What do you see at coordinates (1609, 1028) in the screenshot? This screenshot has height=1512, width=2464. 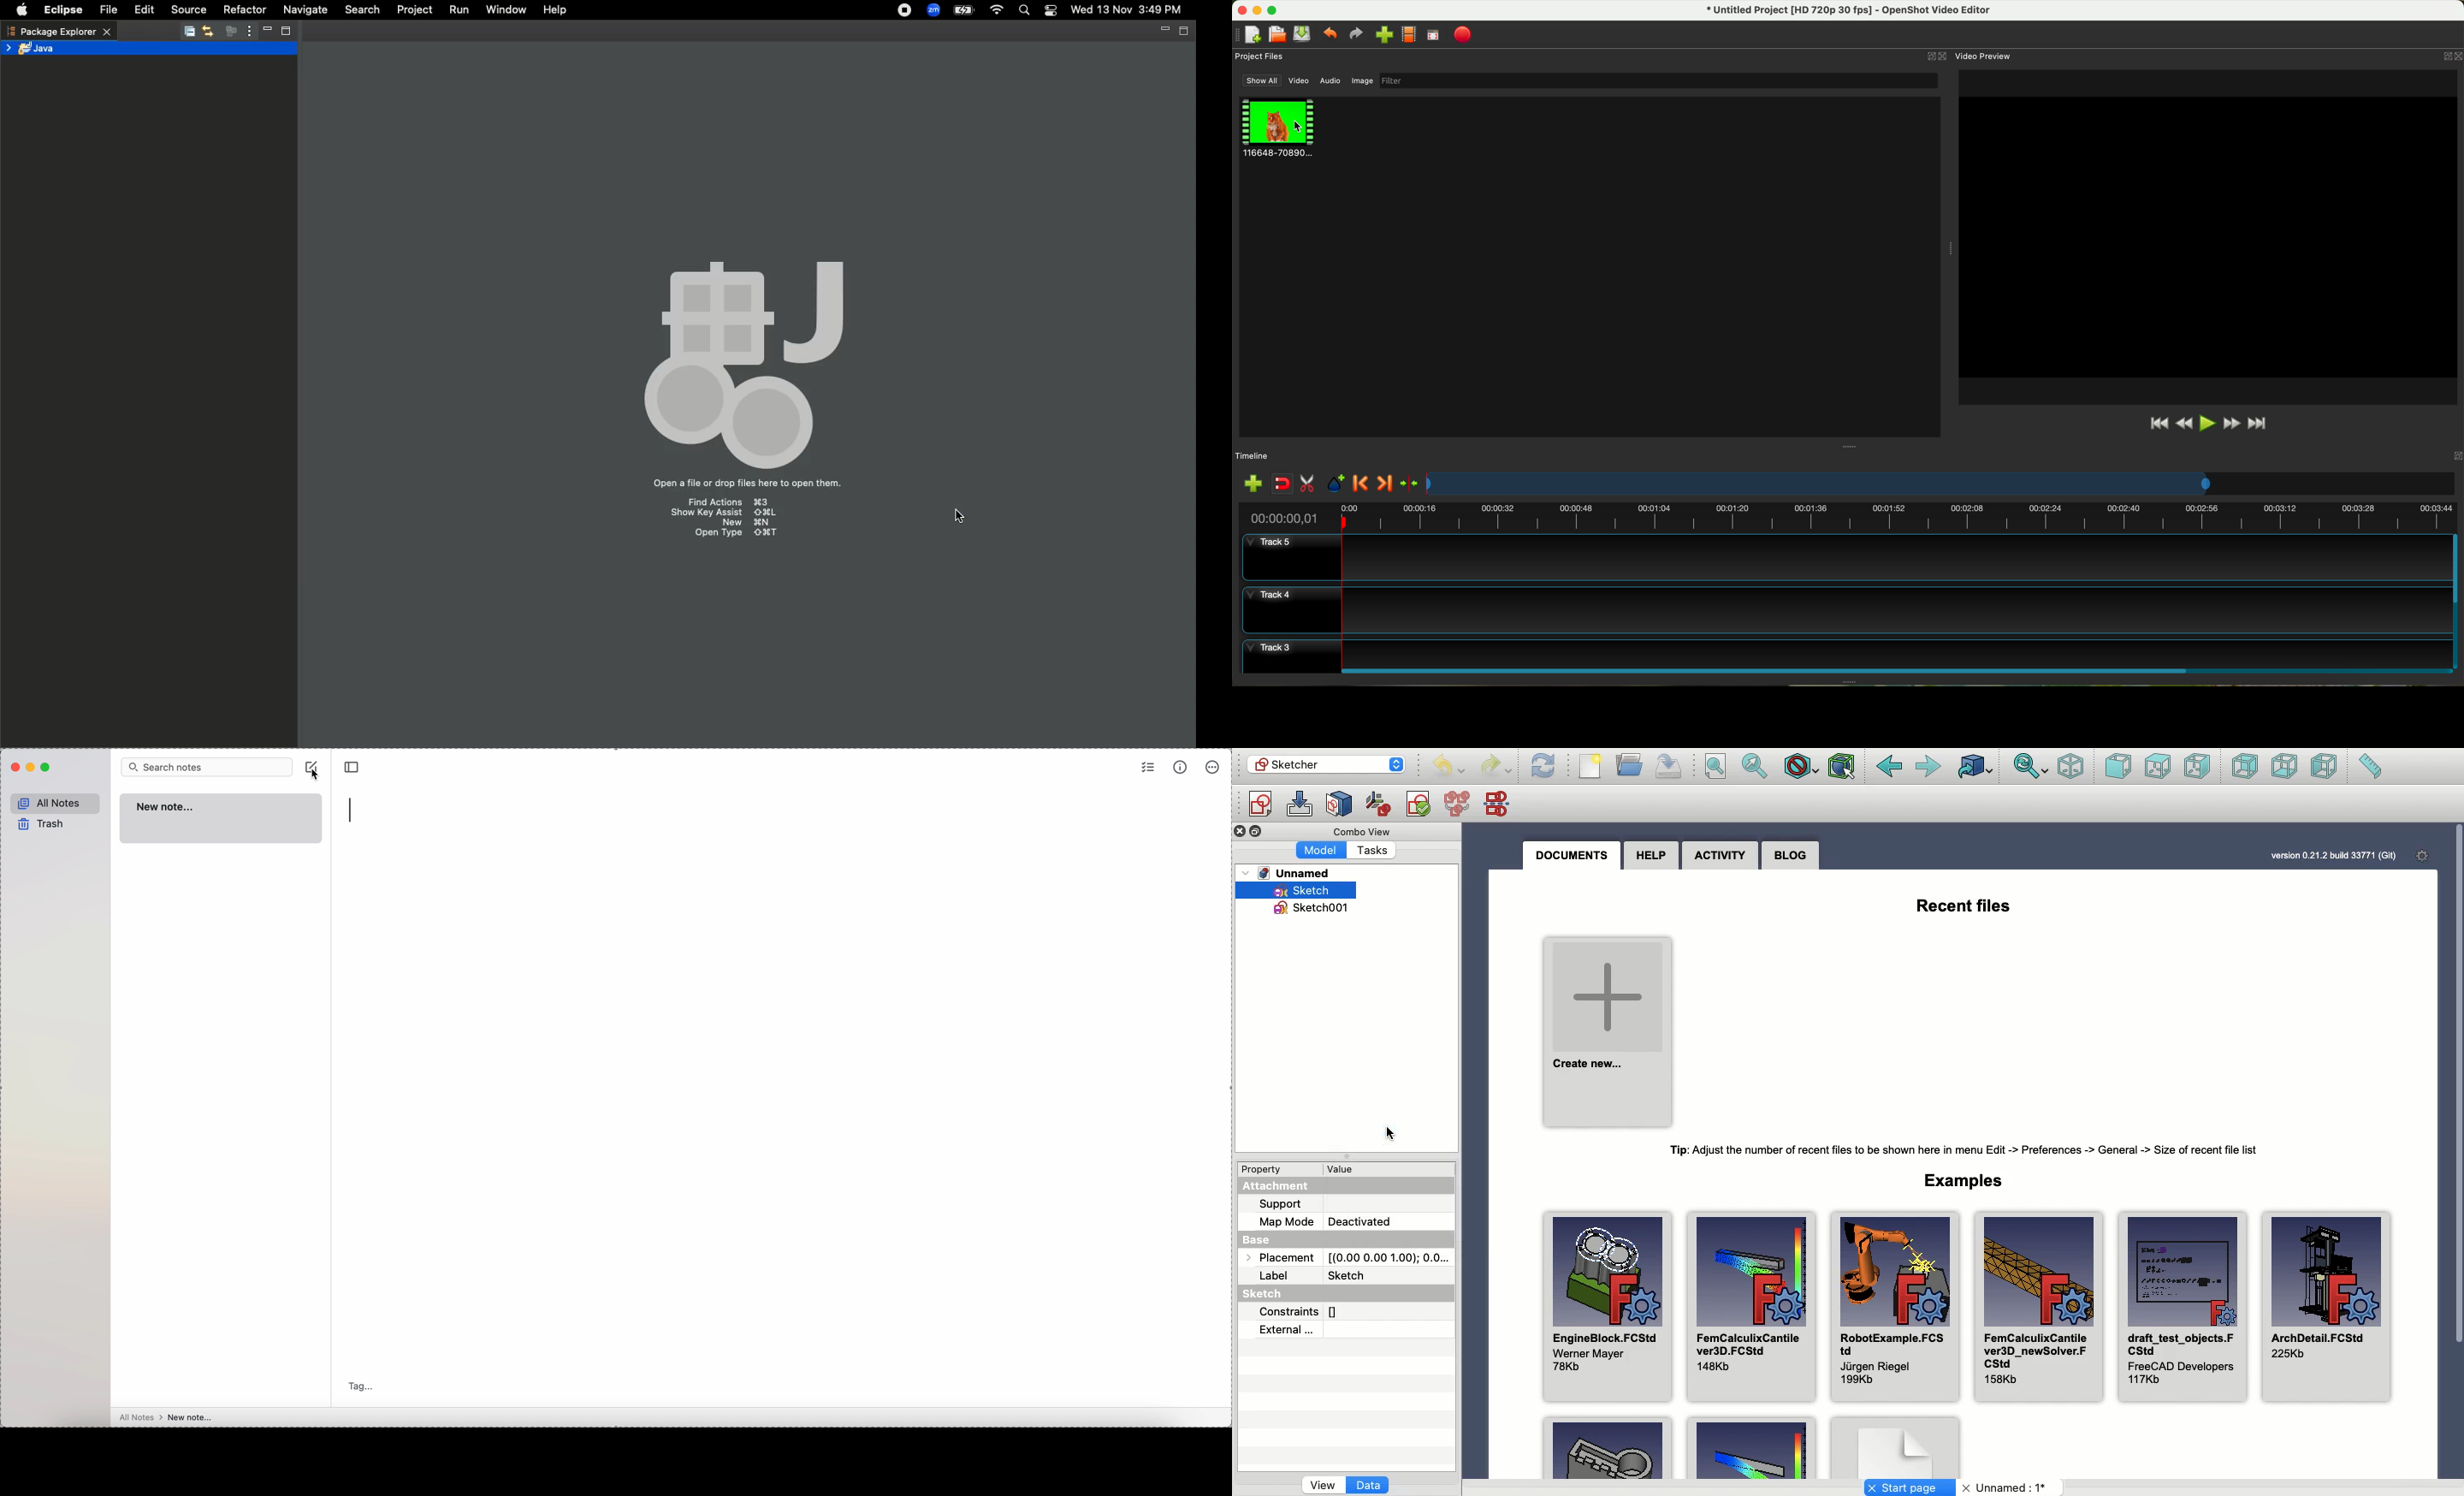 I see `Create new` at bounding box center [1609, 1028].